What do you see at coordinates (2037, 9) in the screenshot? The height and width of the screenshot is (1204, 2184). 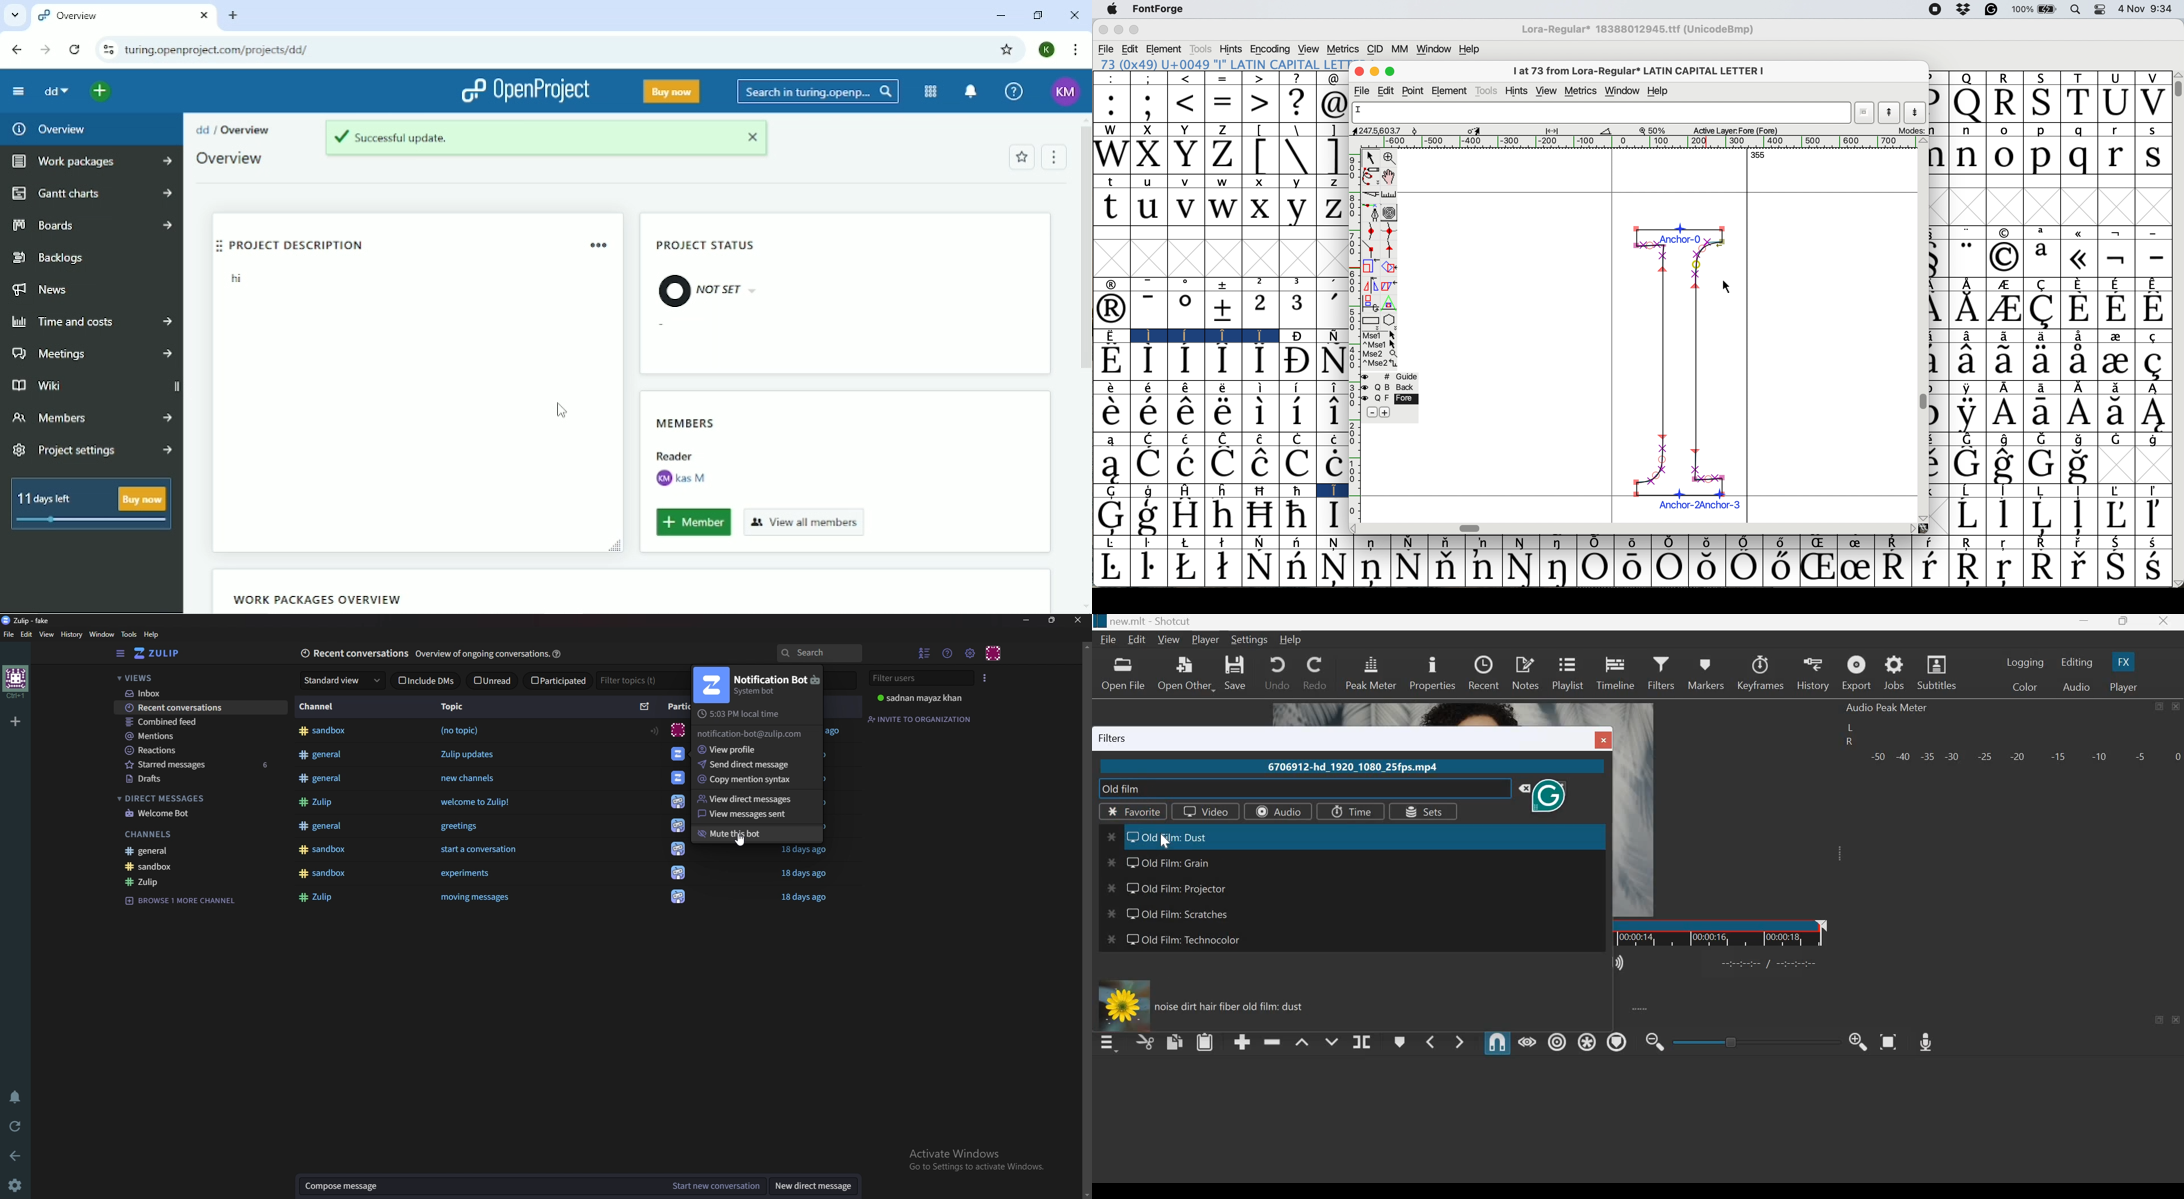 I see `battery 100%` at bounding box center [2037, 9].